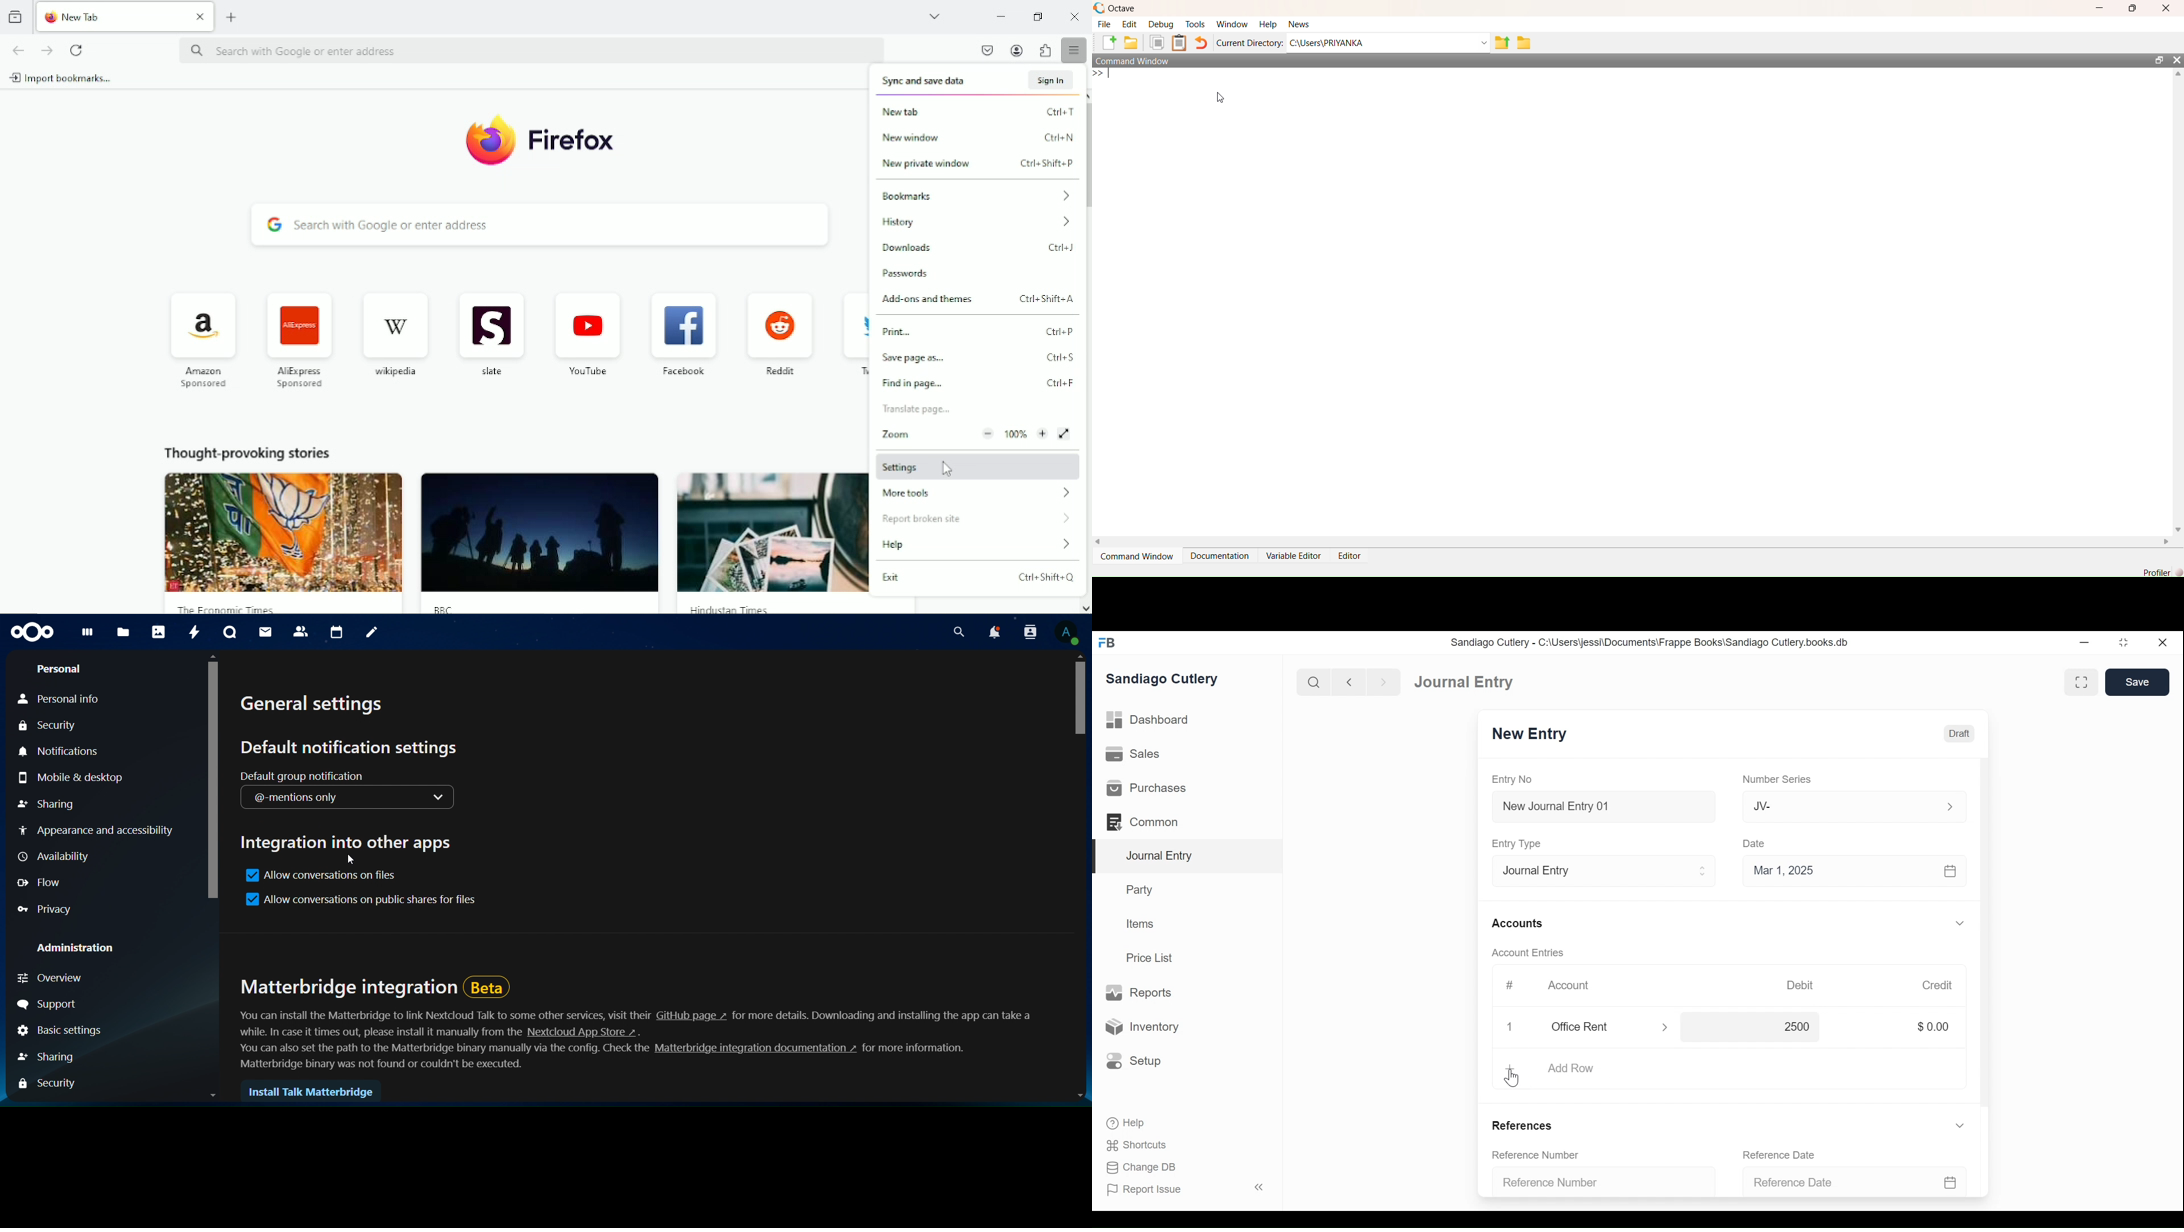 The height and width of the screenshot is (1232, 2184). What do you see at coordinates (1298, 23) in the screenshot?
I see `News` at bounding box center [1298, 23].